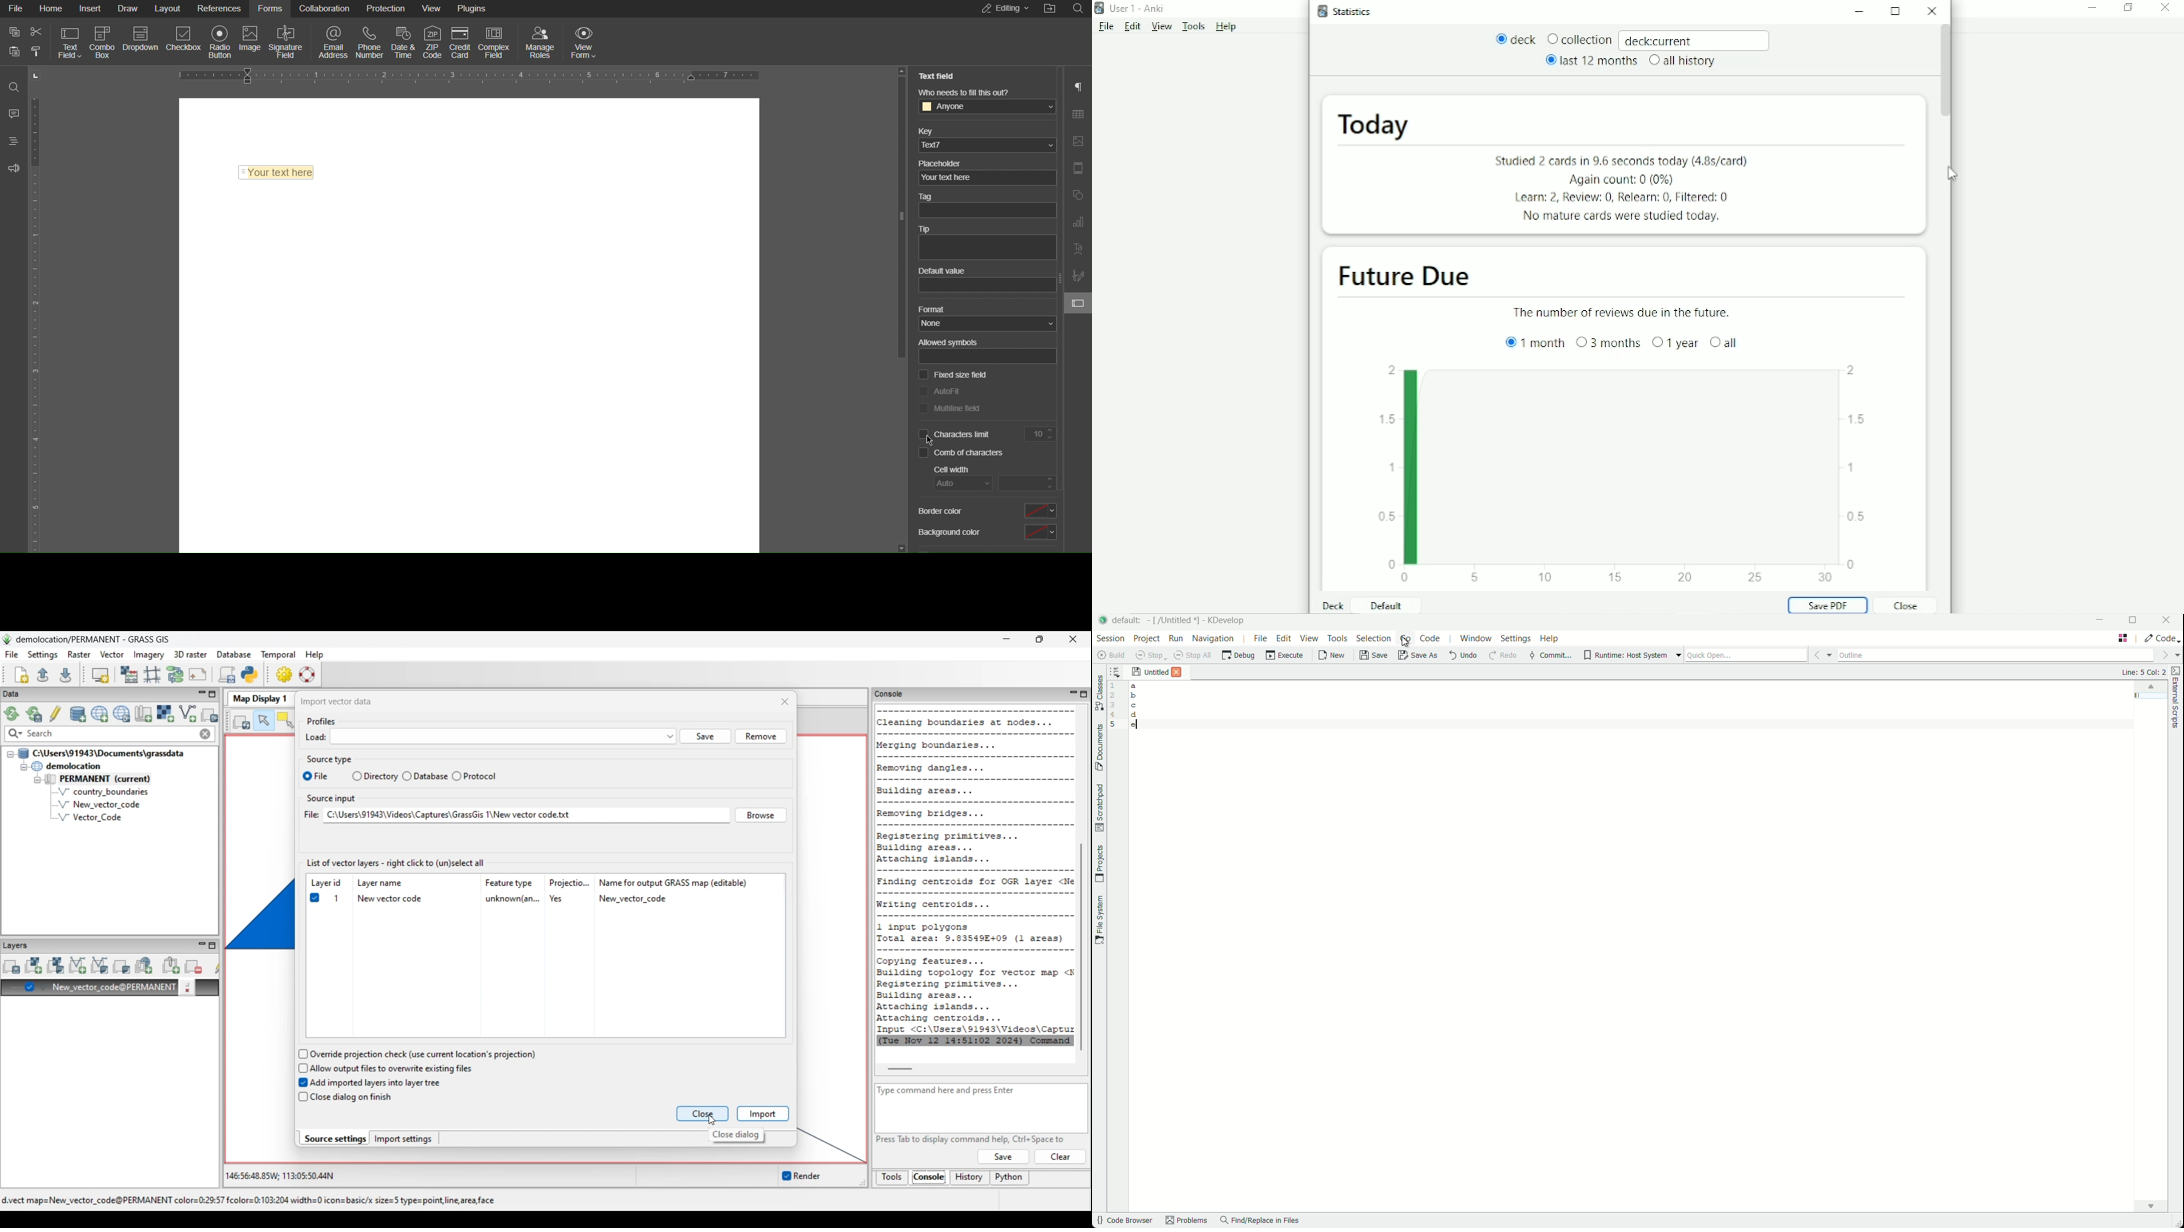  Describe the element at coordinates (964, 455) in the screenshot. I see `Comb of characters` at that location.